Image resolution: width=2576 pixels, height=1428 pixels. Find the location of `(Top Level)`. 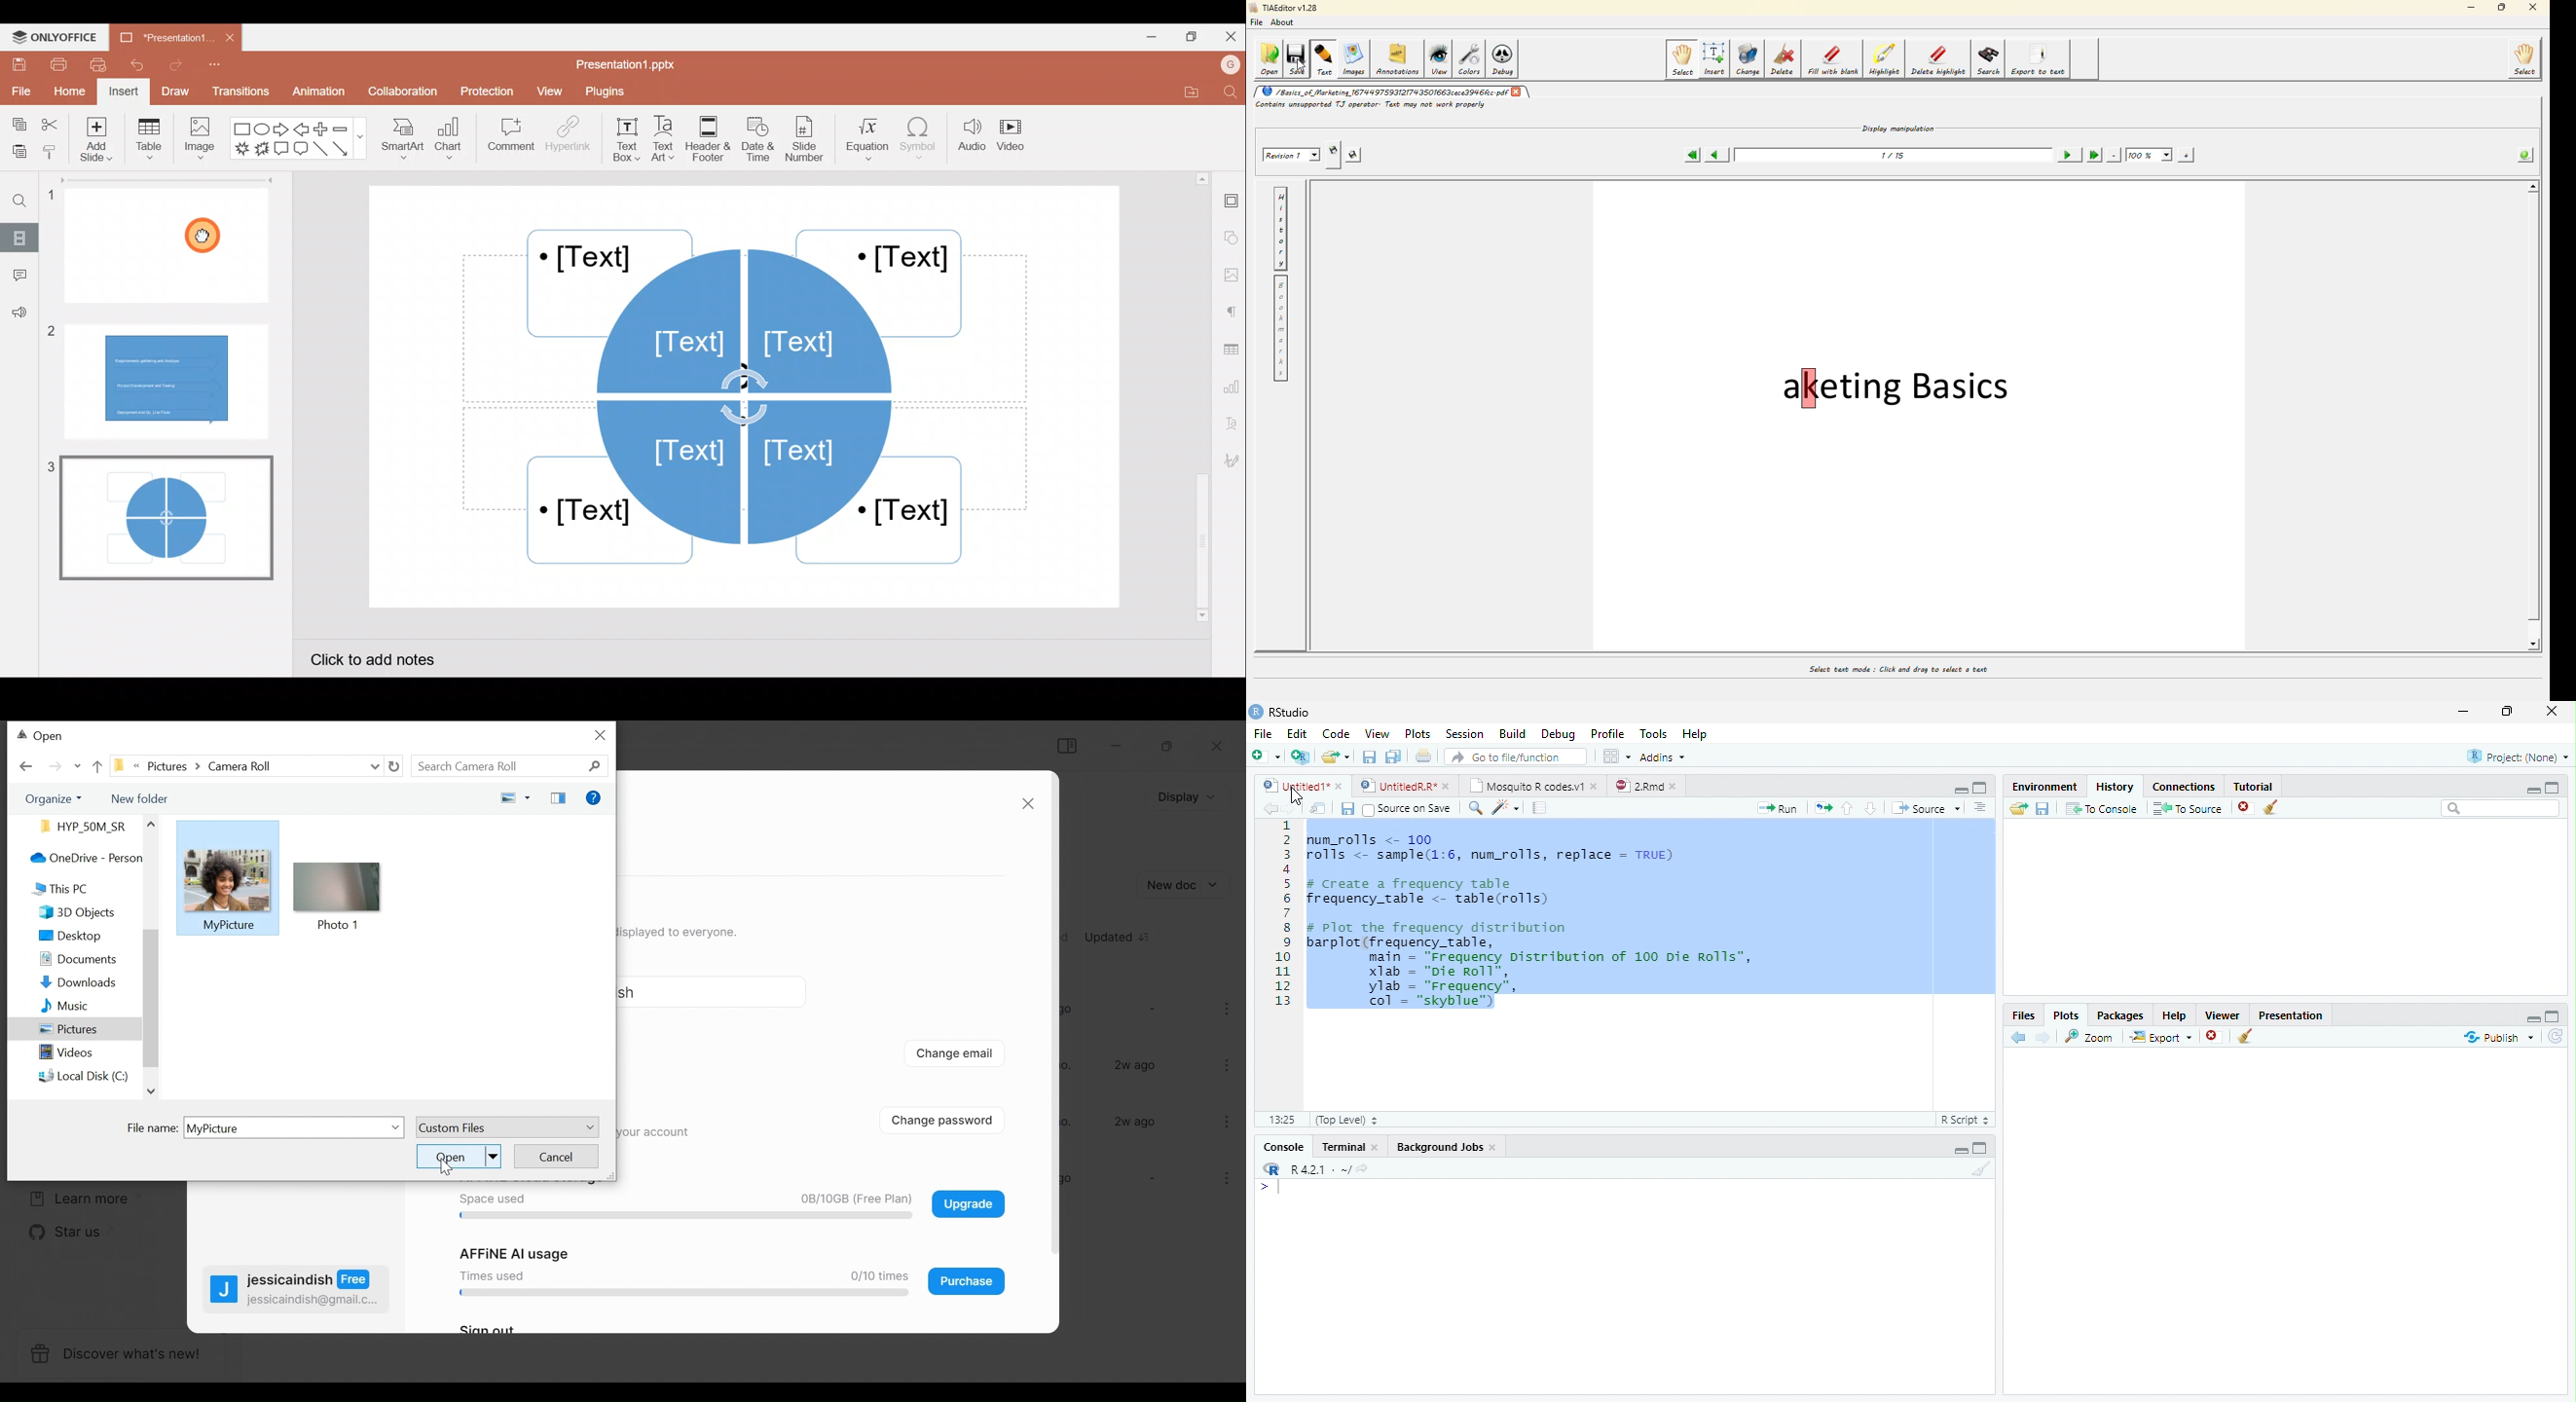

(Top Level) is located at coordinates (1346, 1120).